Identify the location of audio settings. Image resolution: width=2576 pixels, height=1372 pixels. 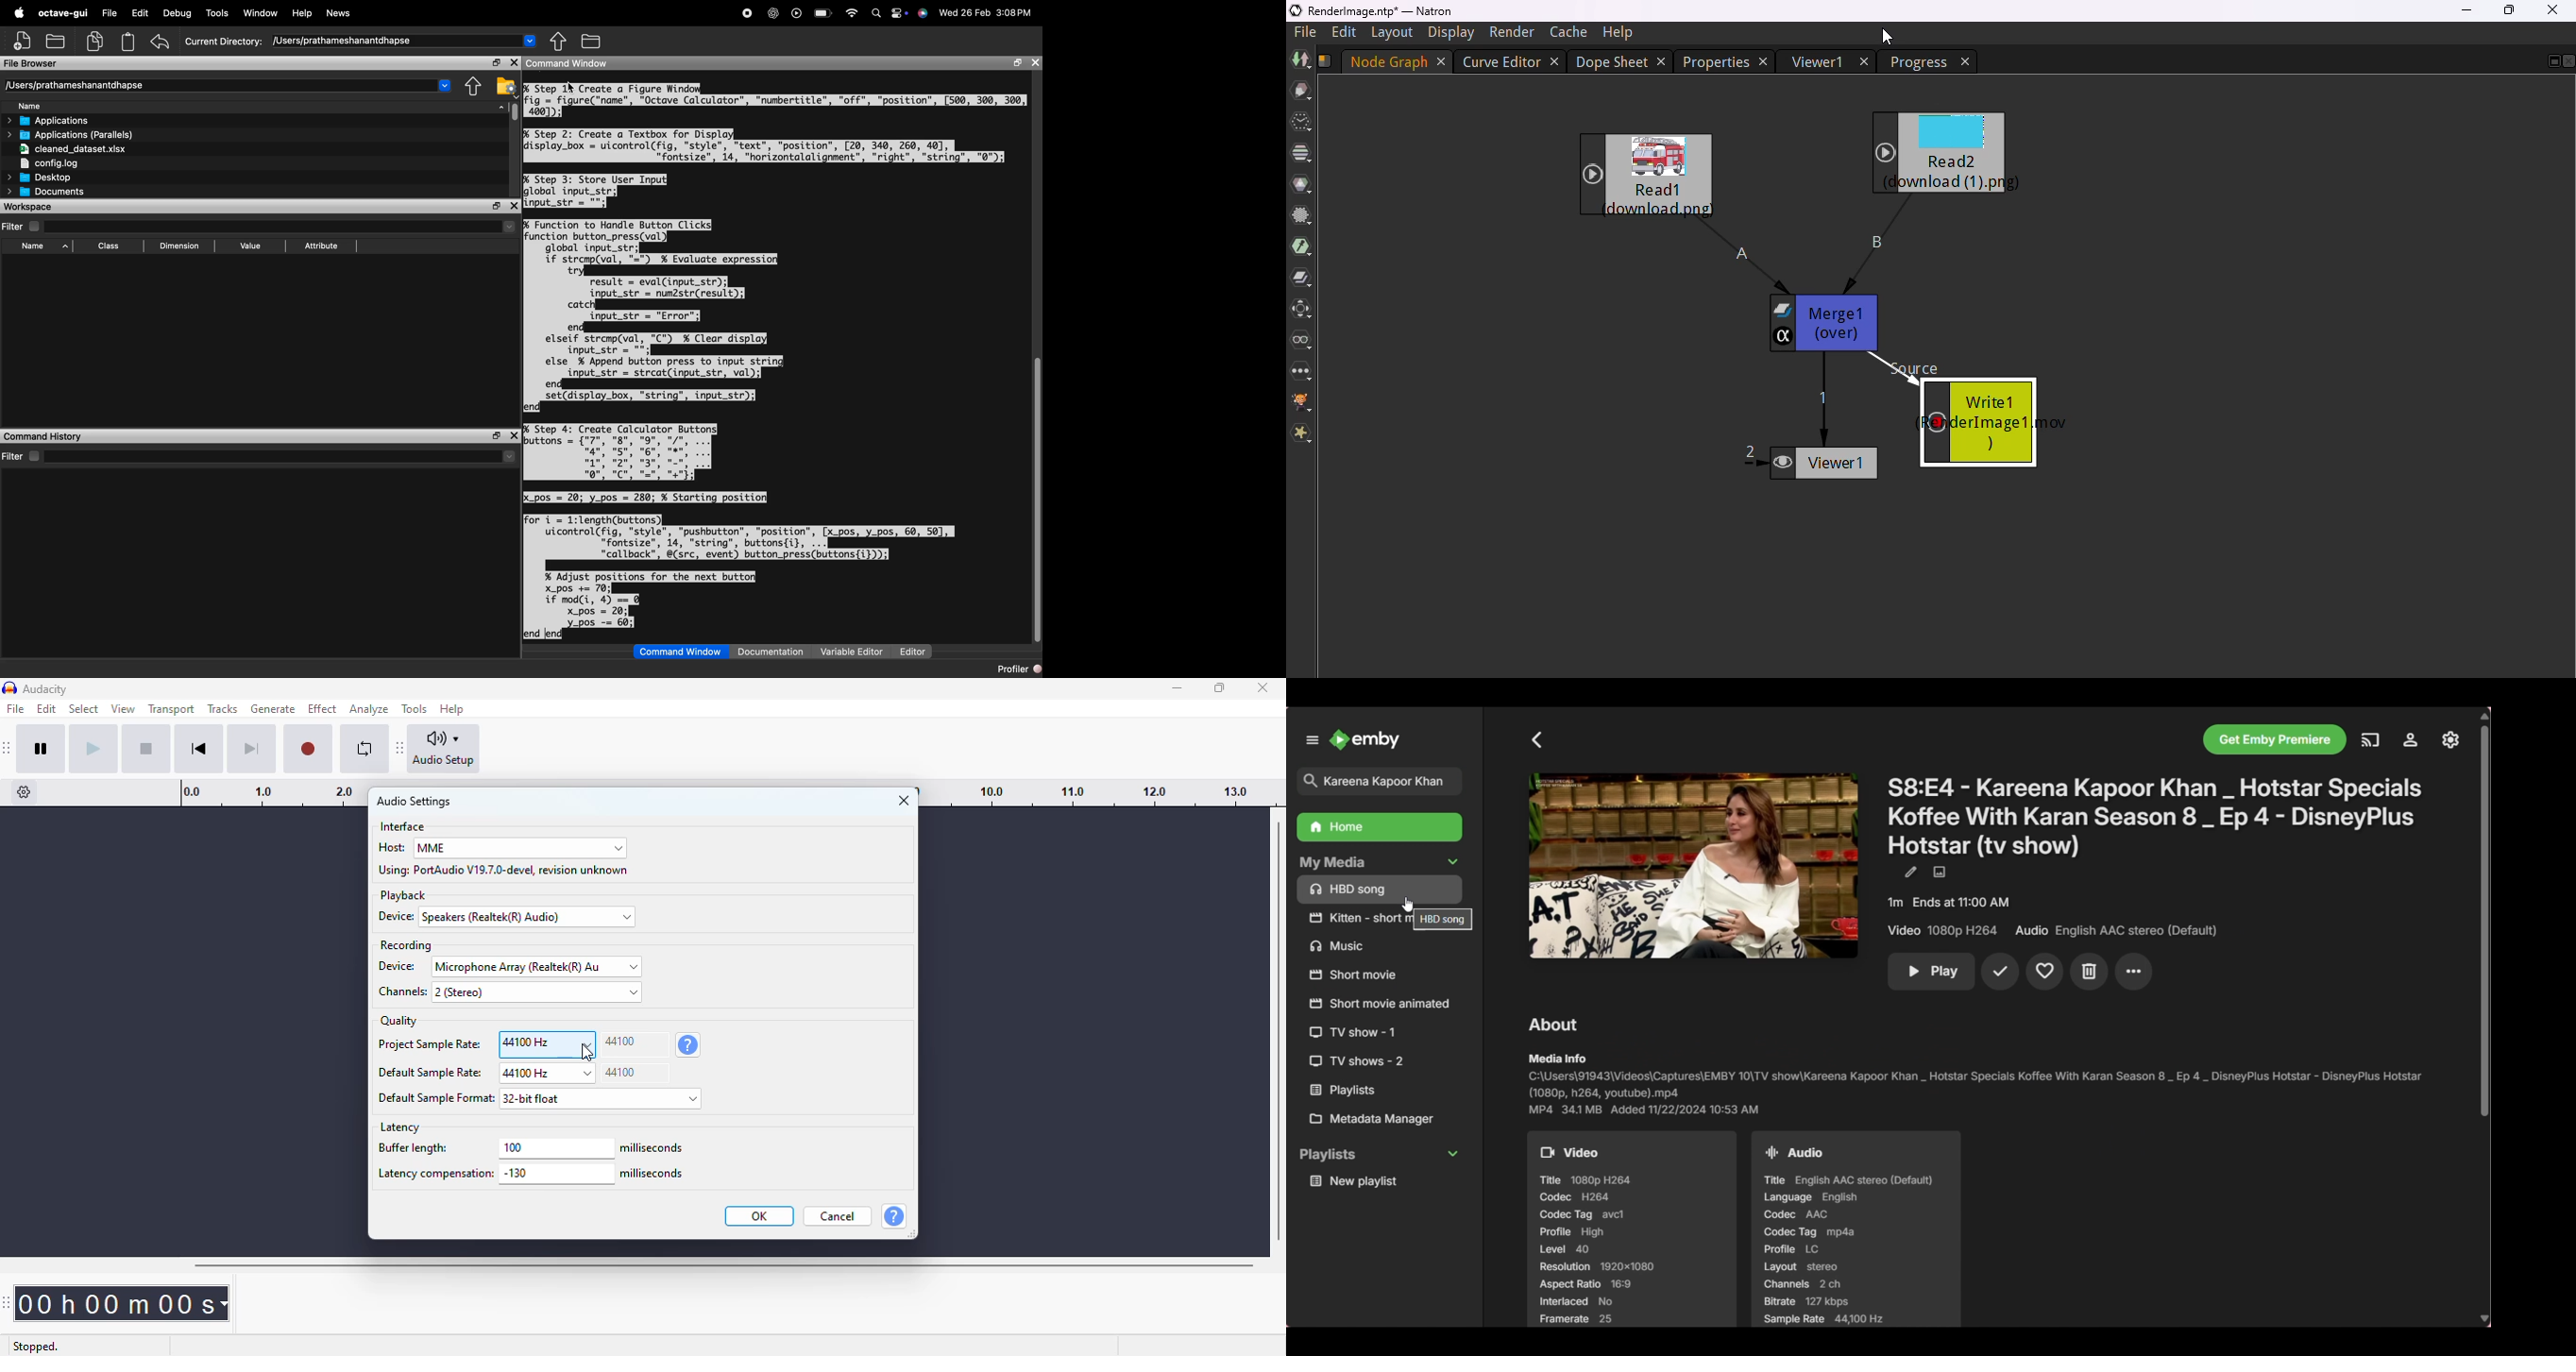
(414, 801).